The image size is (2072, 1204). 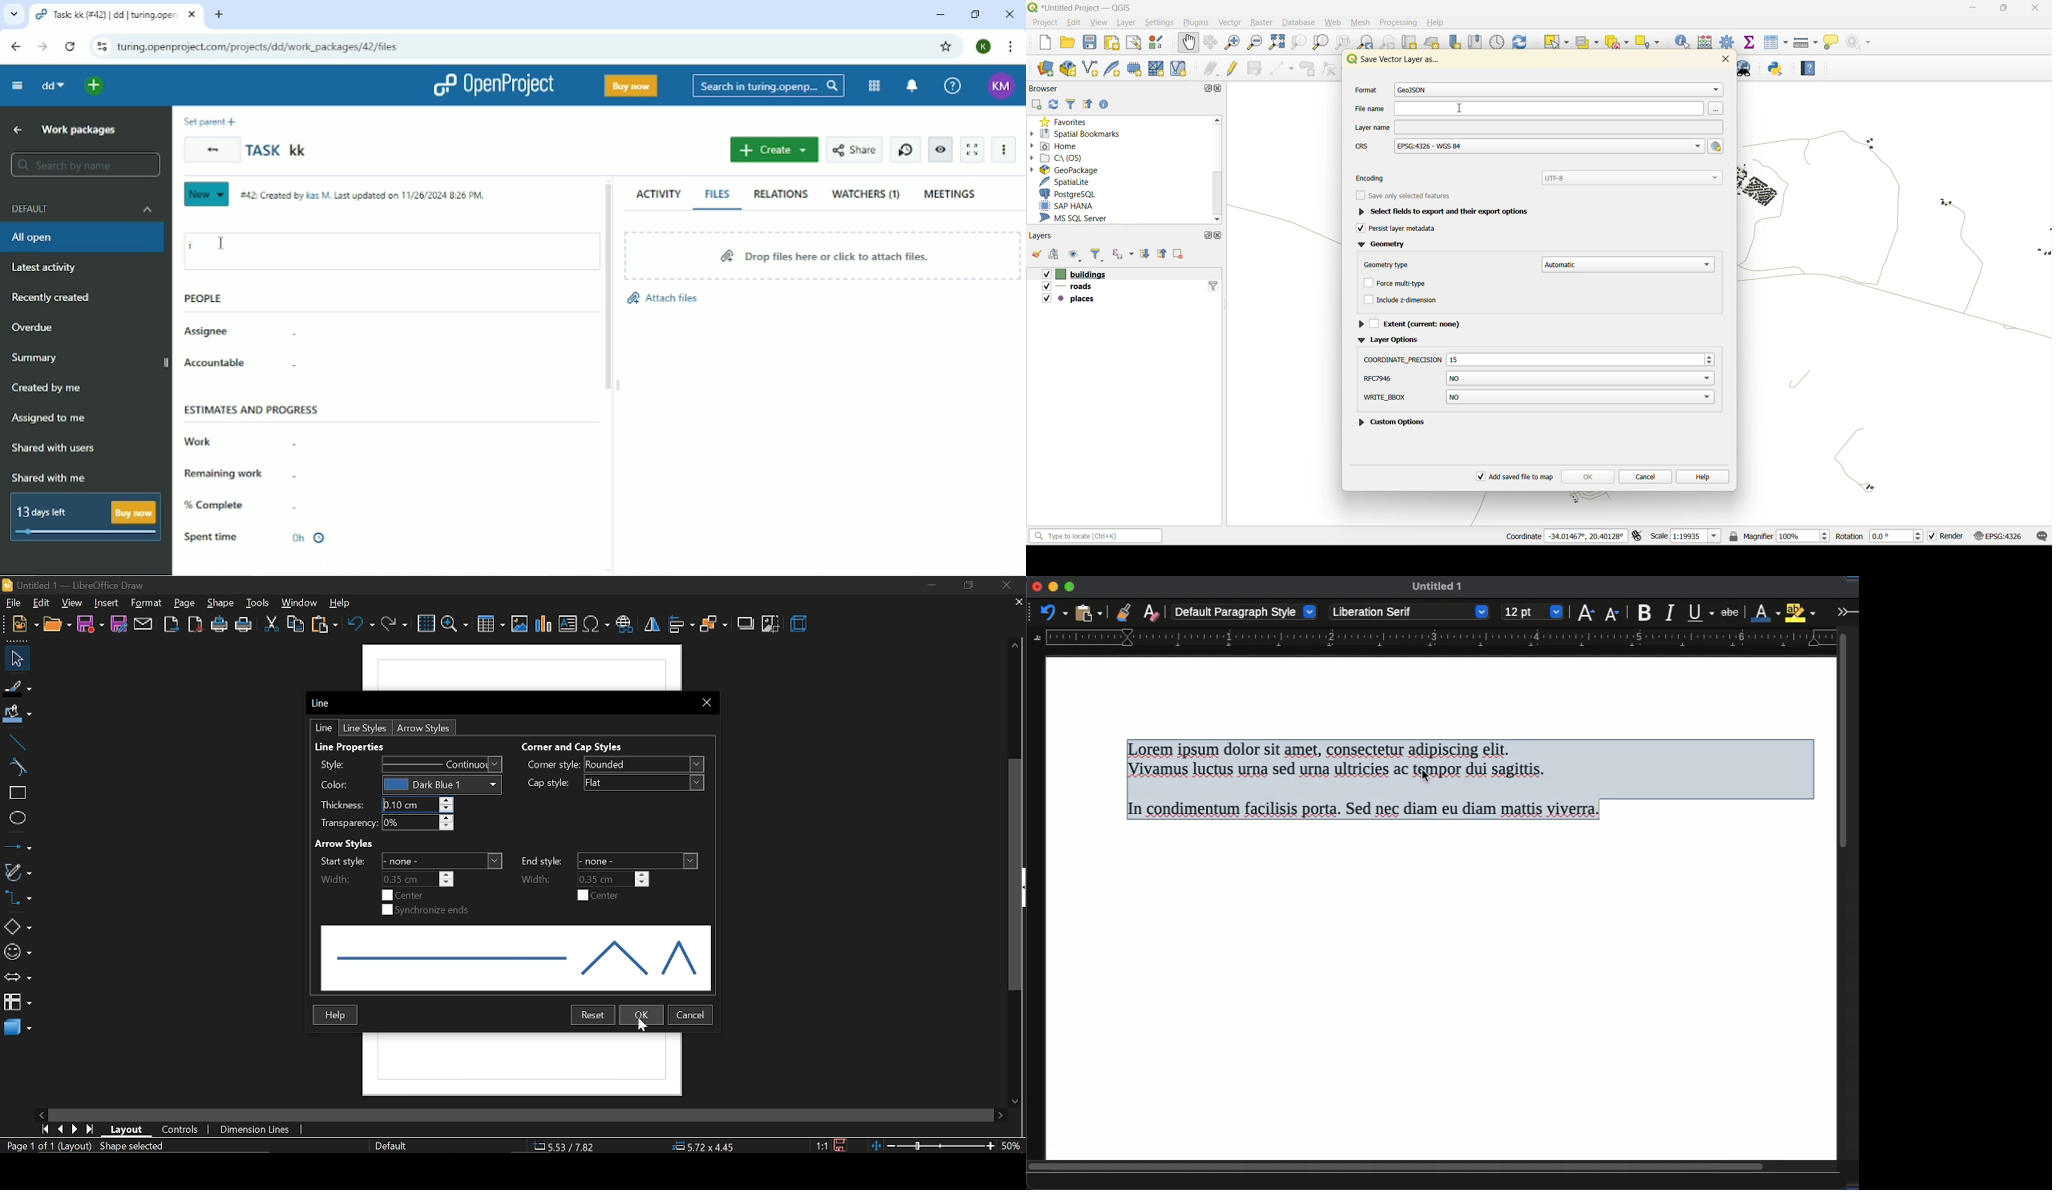 I want to click on zoom out, so click(x=1256, y=43).